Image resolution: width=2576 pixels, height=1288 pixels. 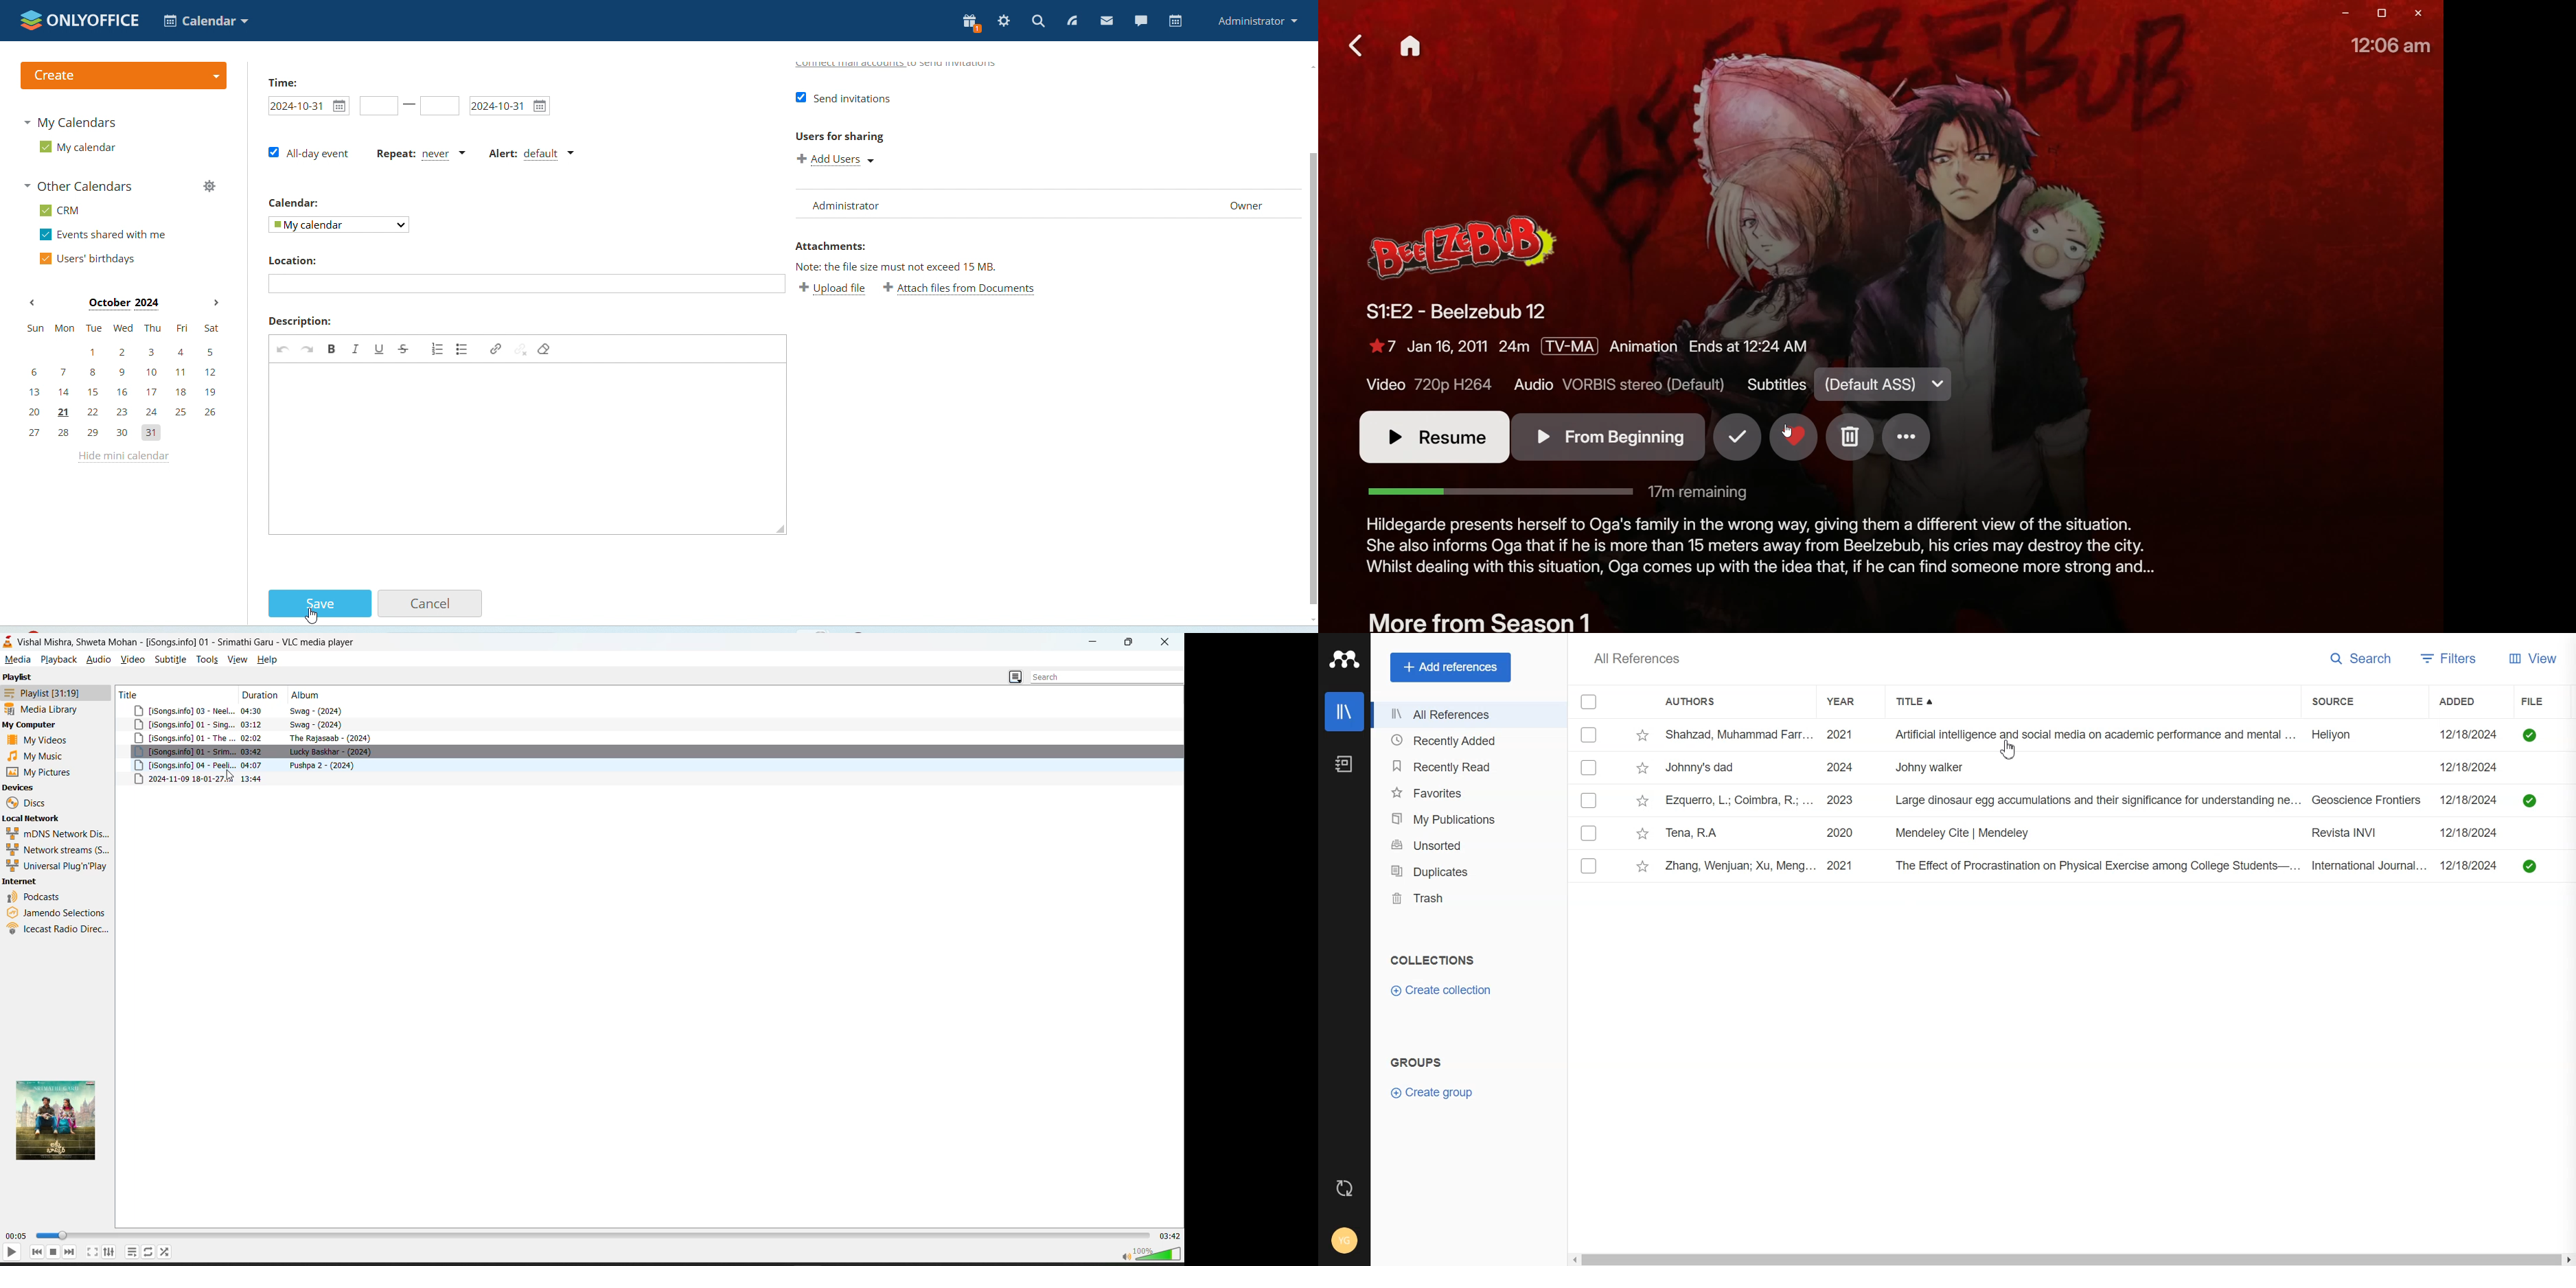 I want to click on Source, so click(x=2350, y=701).